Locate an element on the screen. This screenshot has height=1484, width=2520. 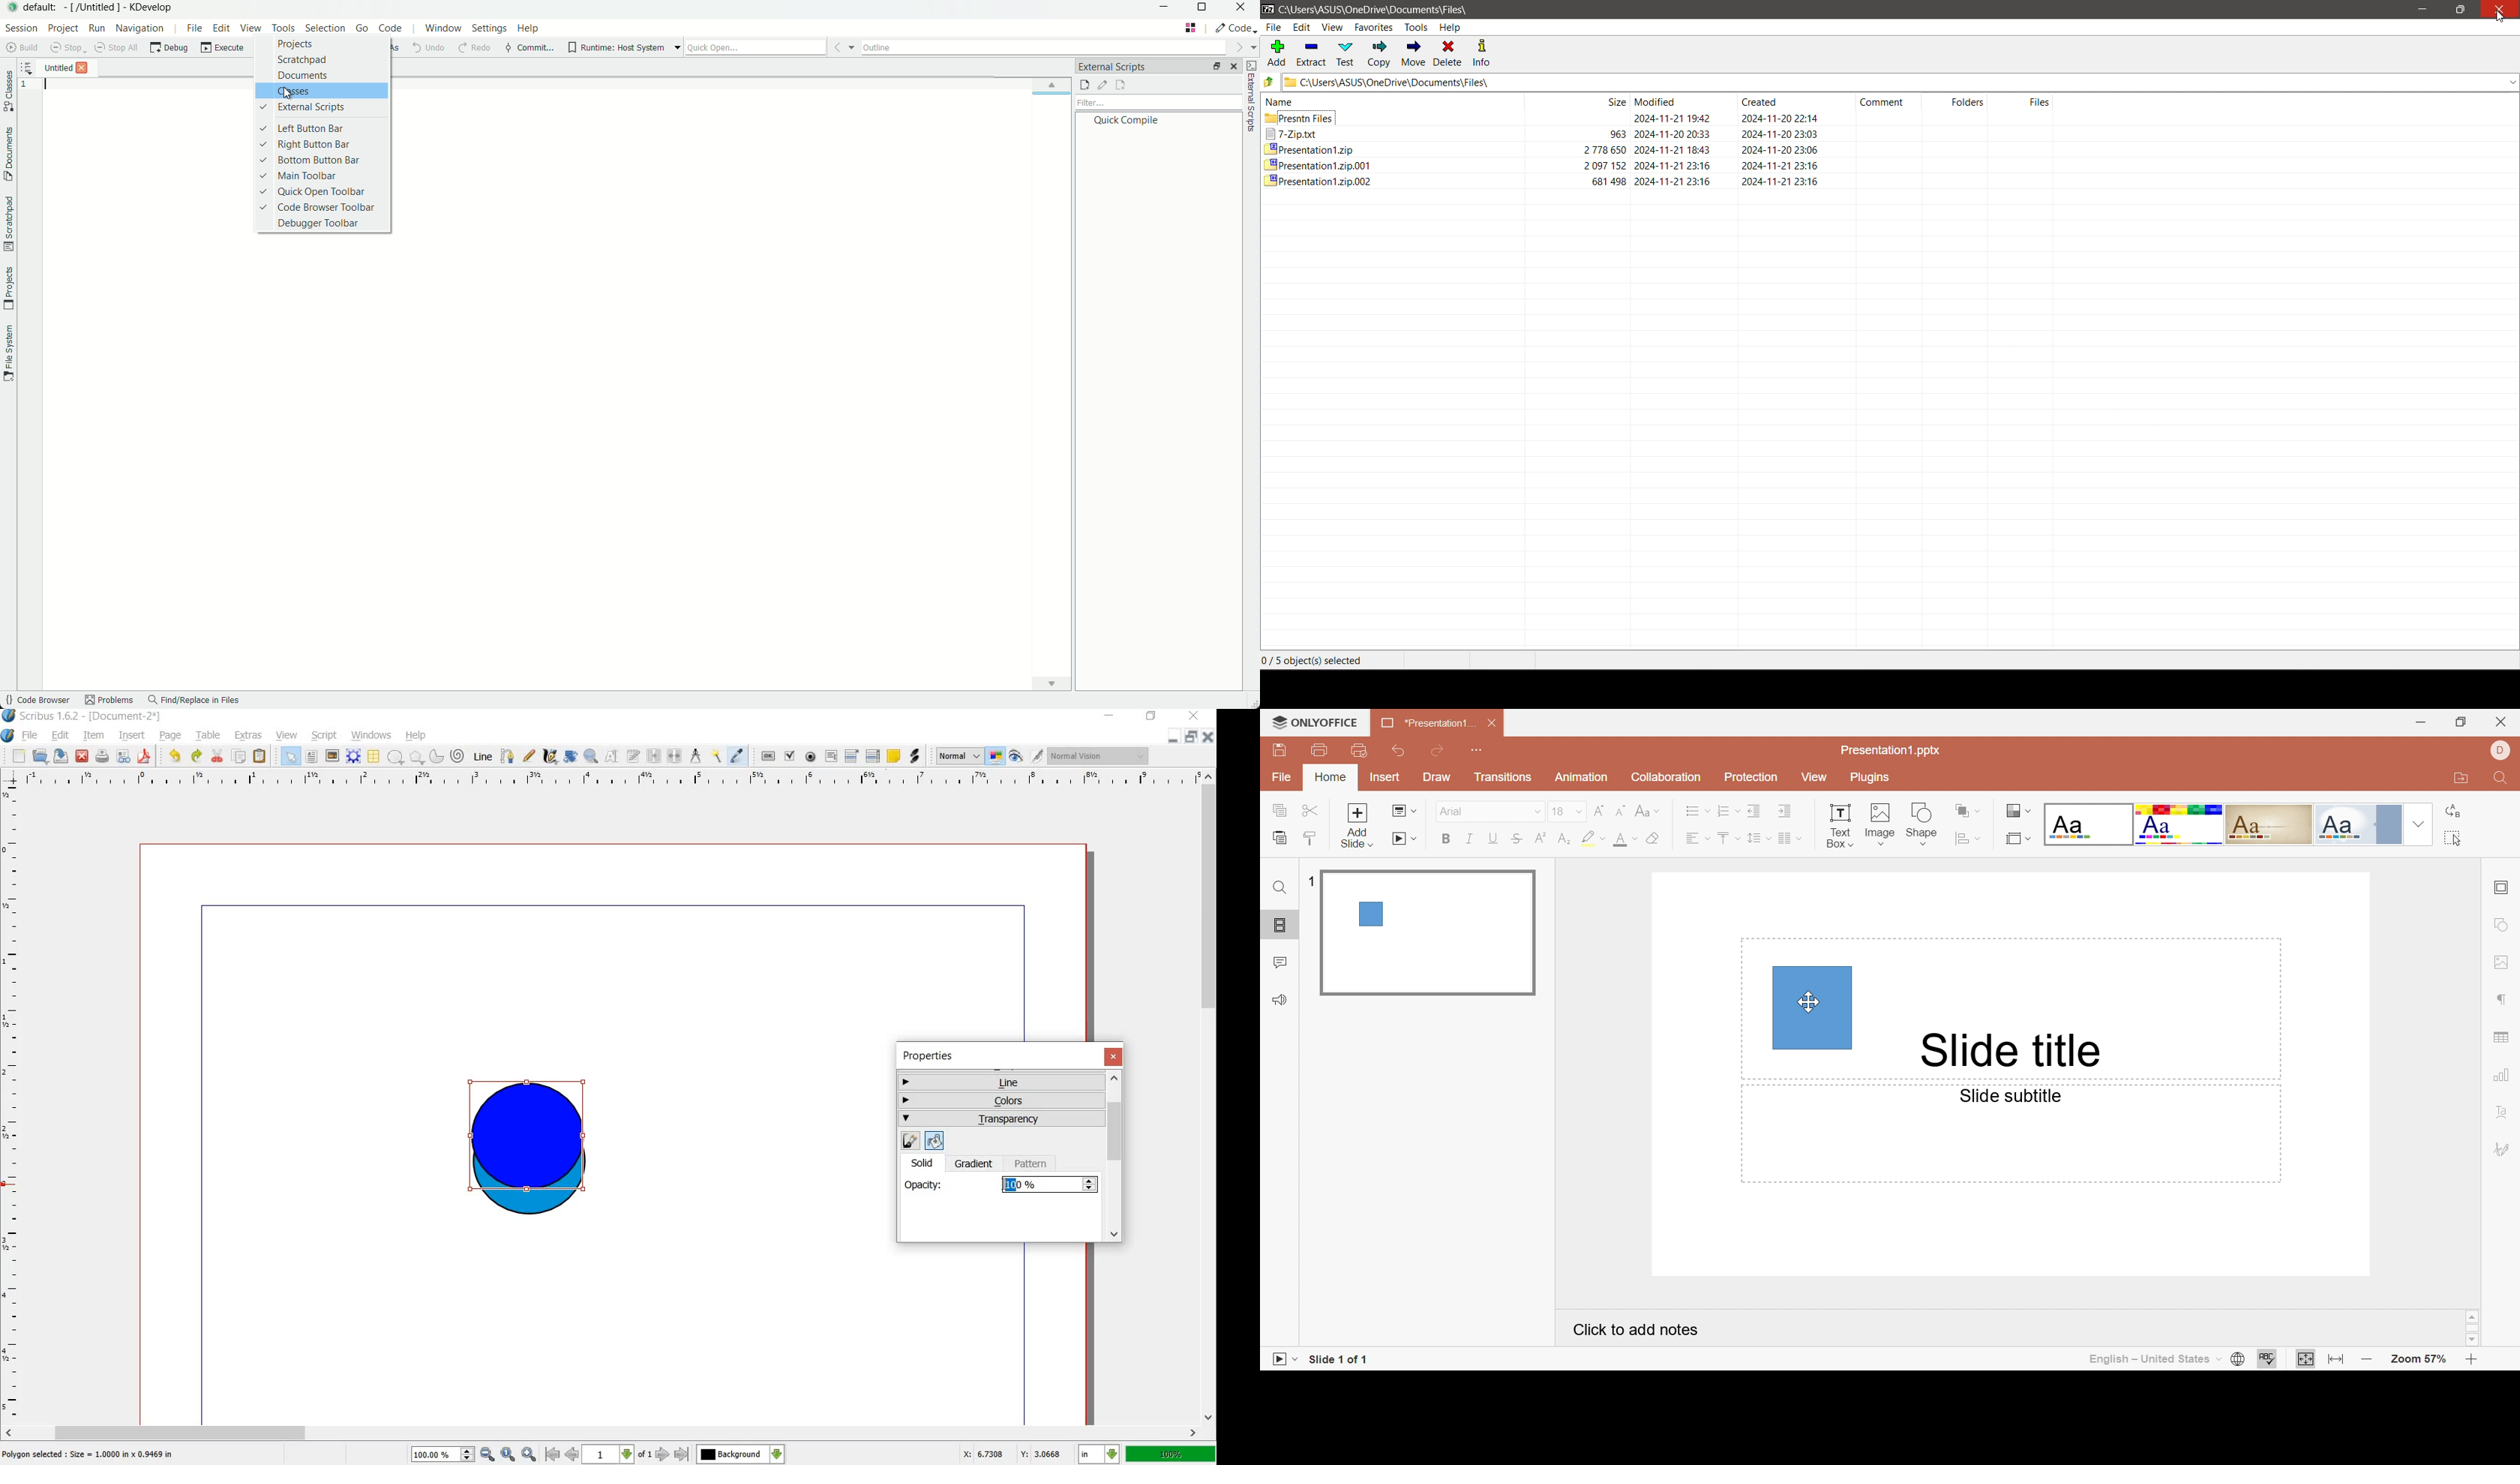
Redo is located at coordinates (1446, 754).